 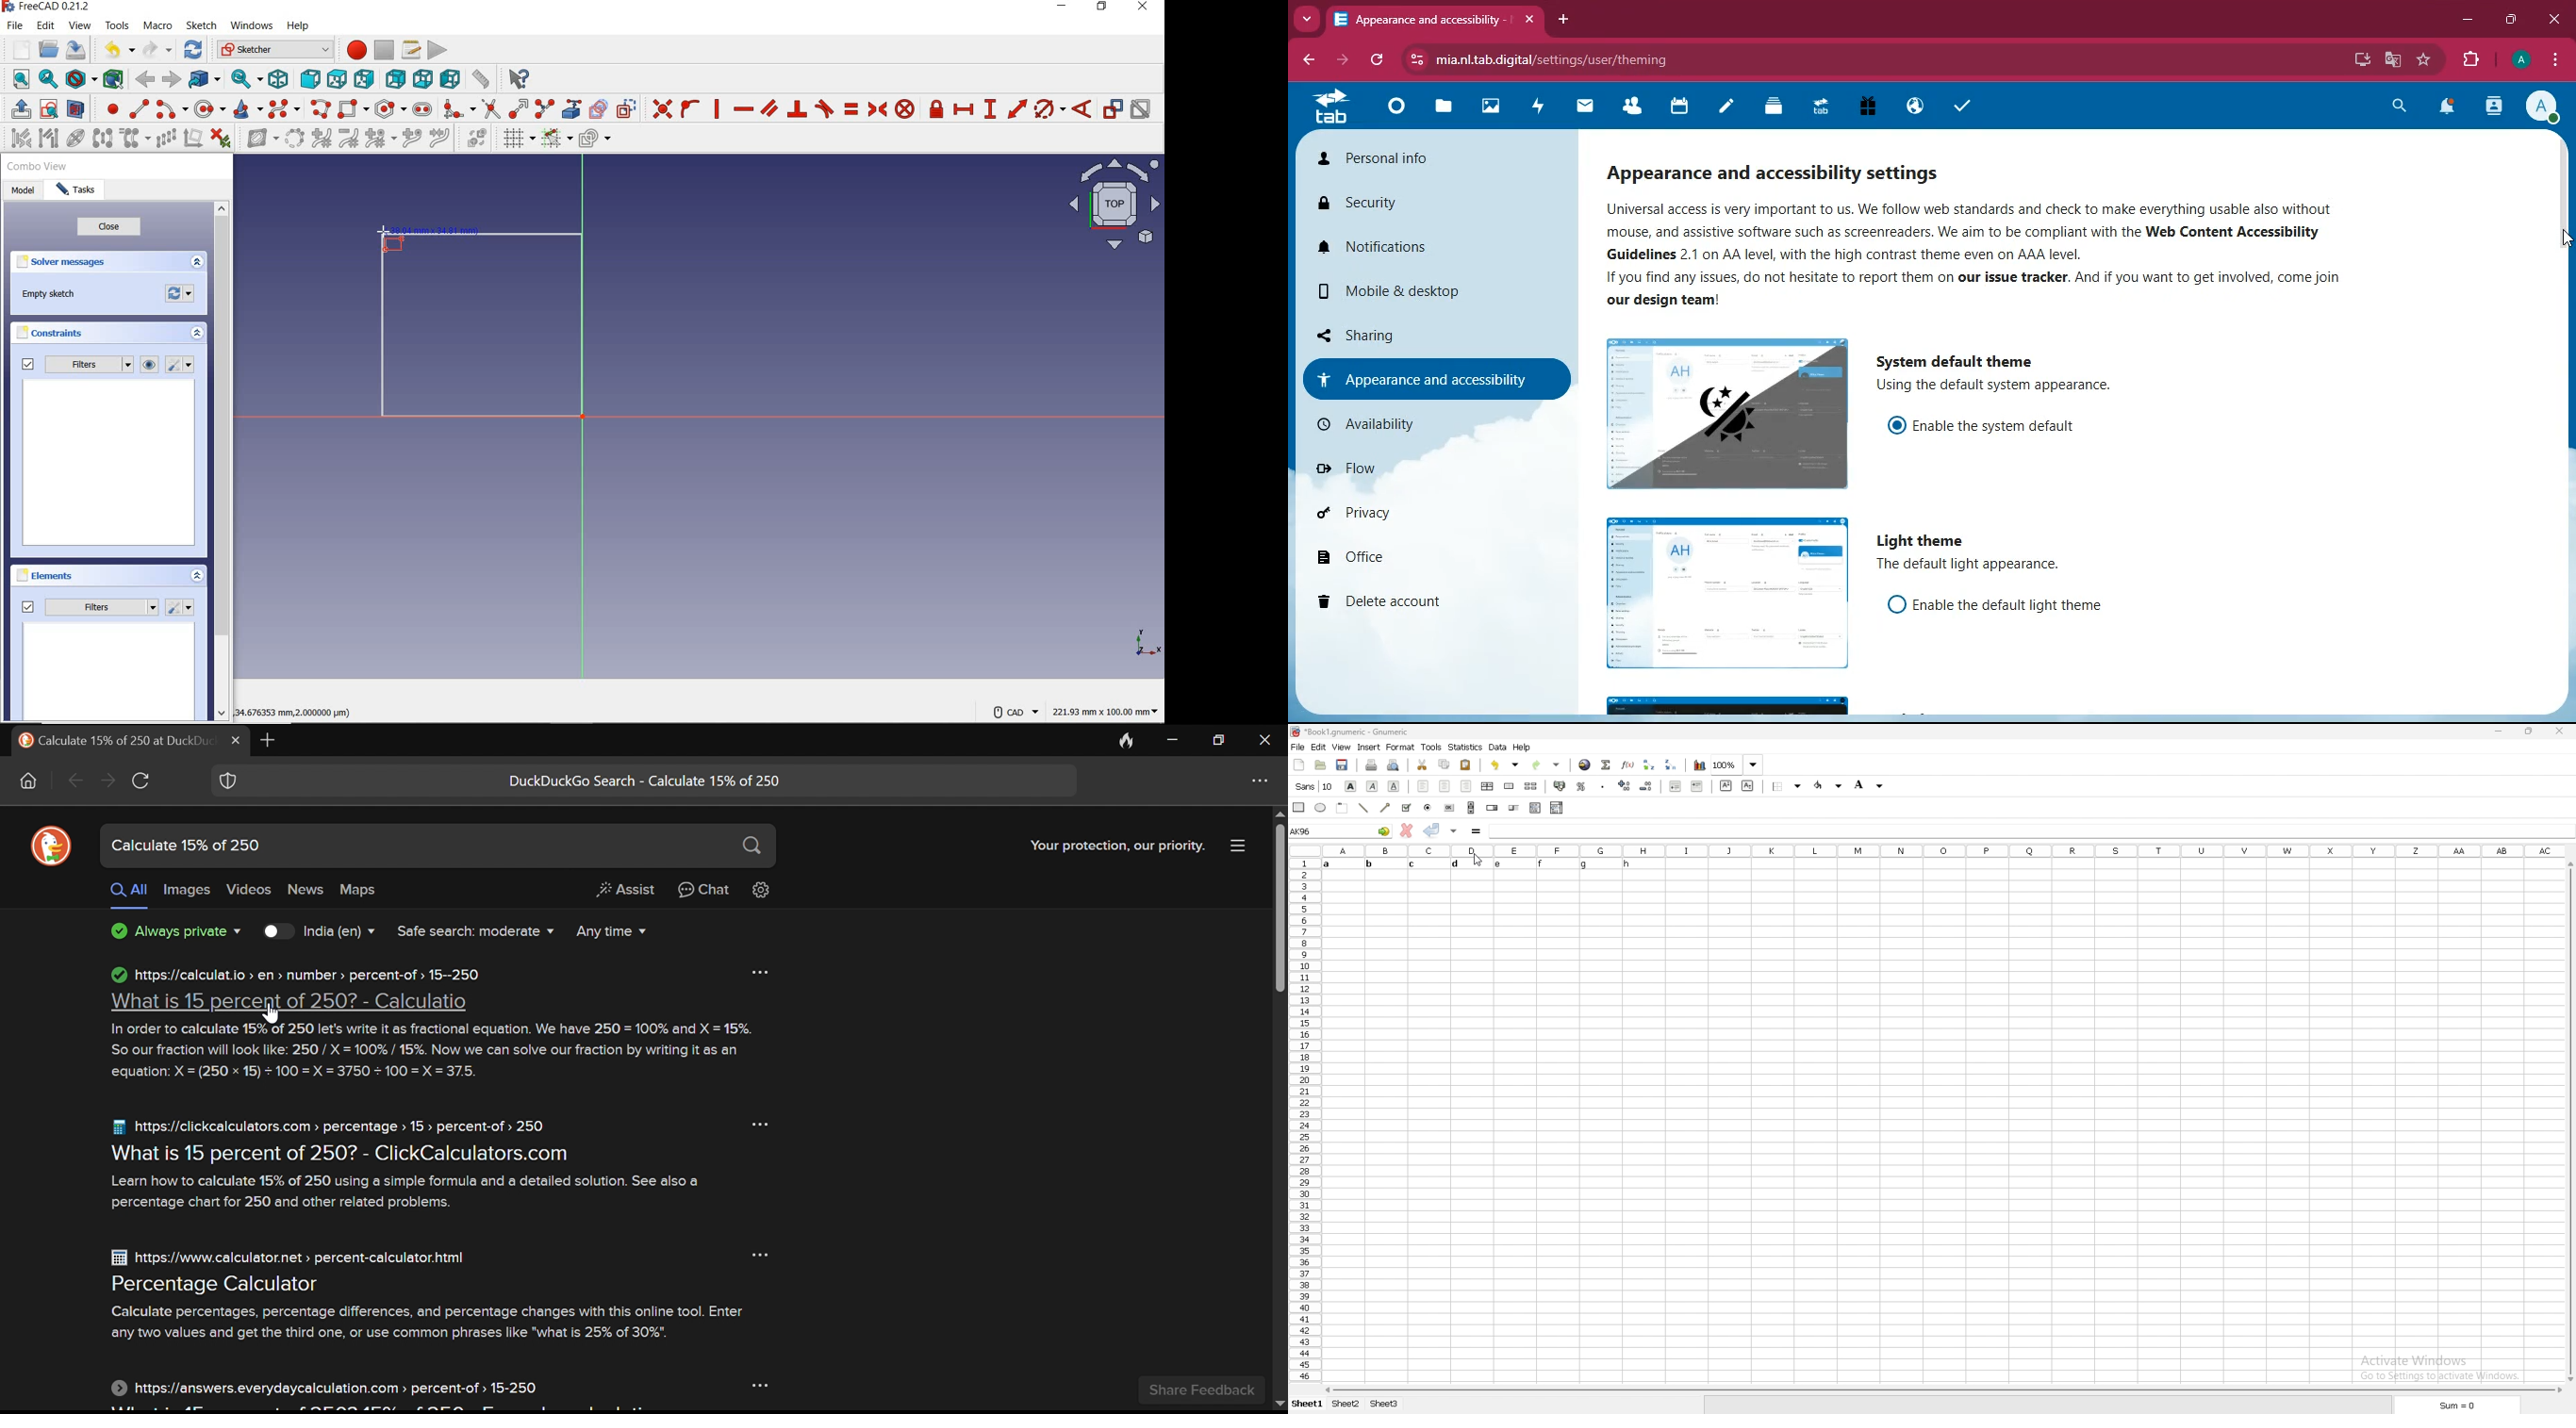 What do you see at coordinates (171, 110) in the screenshot?
I see `create arc` at bounding box center [171, 110].